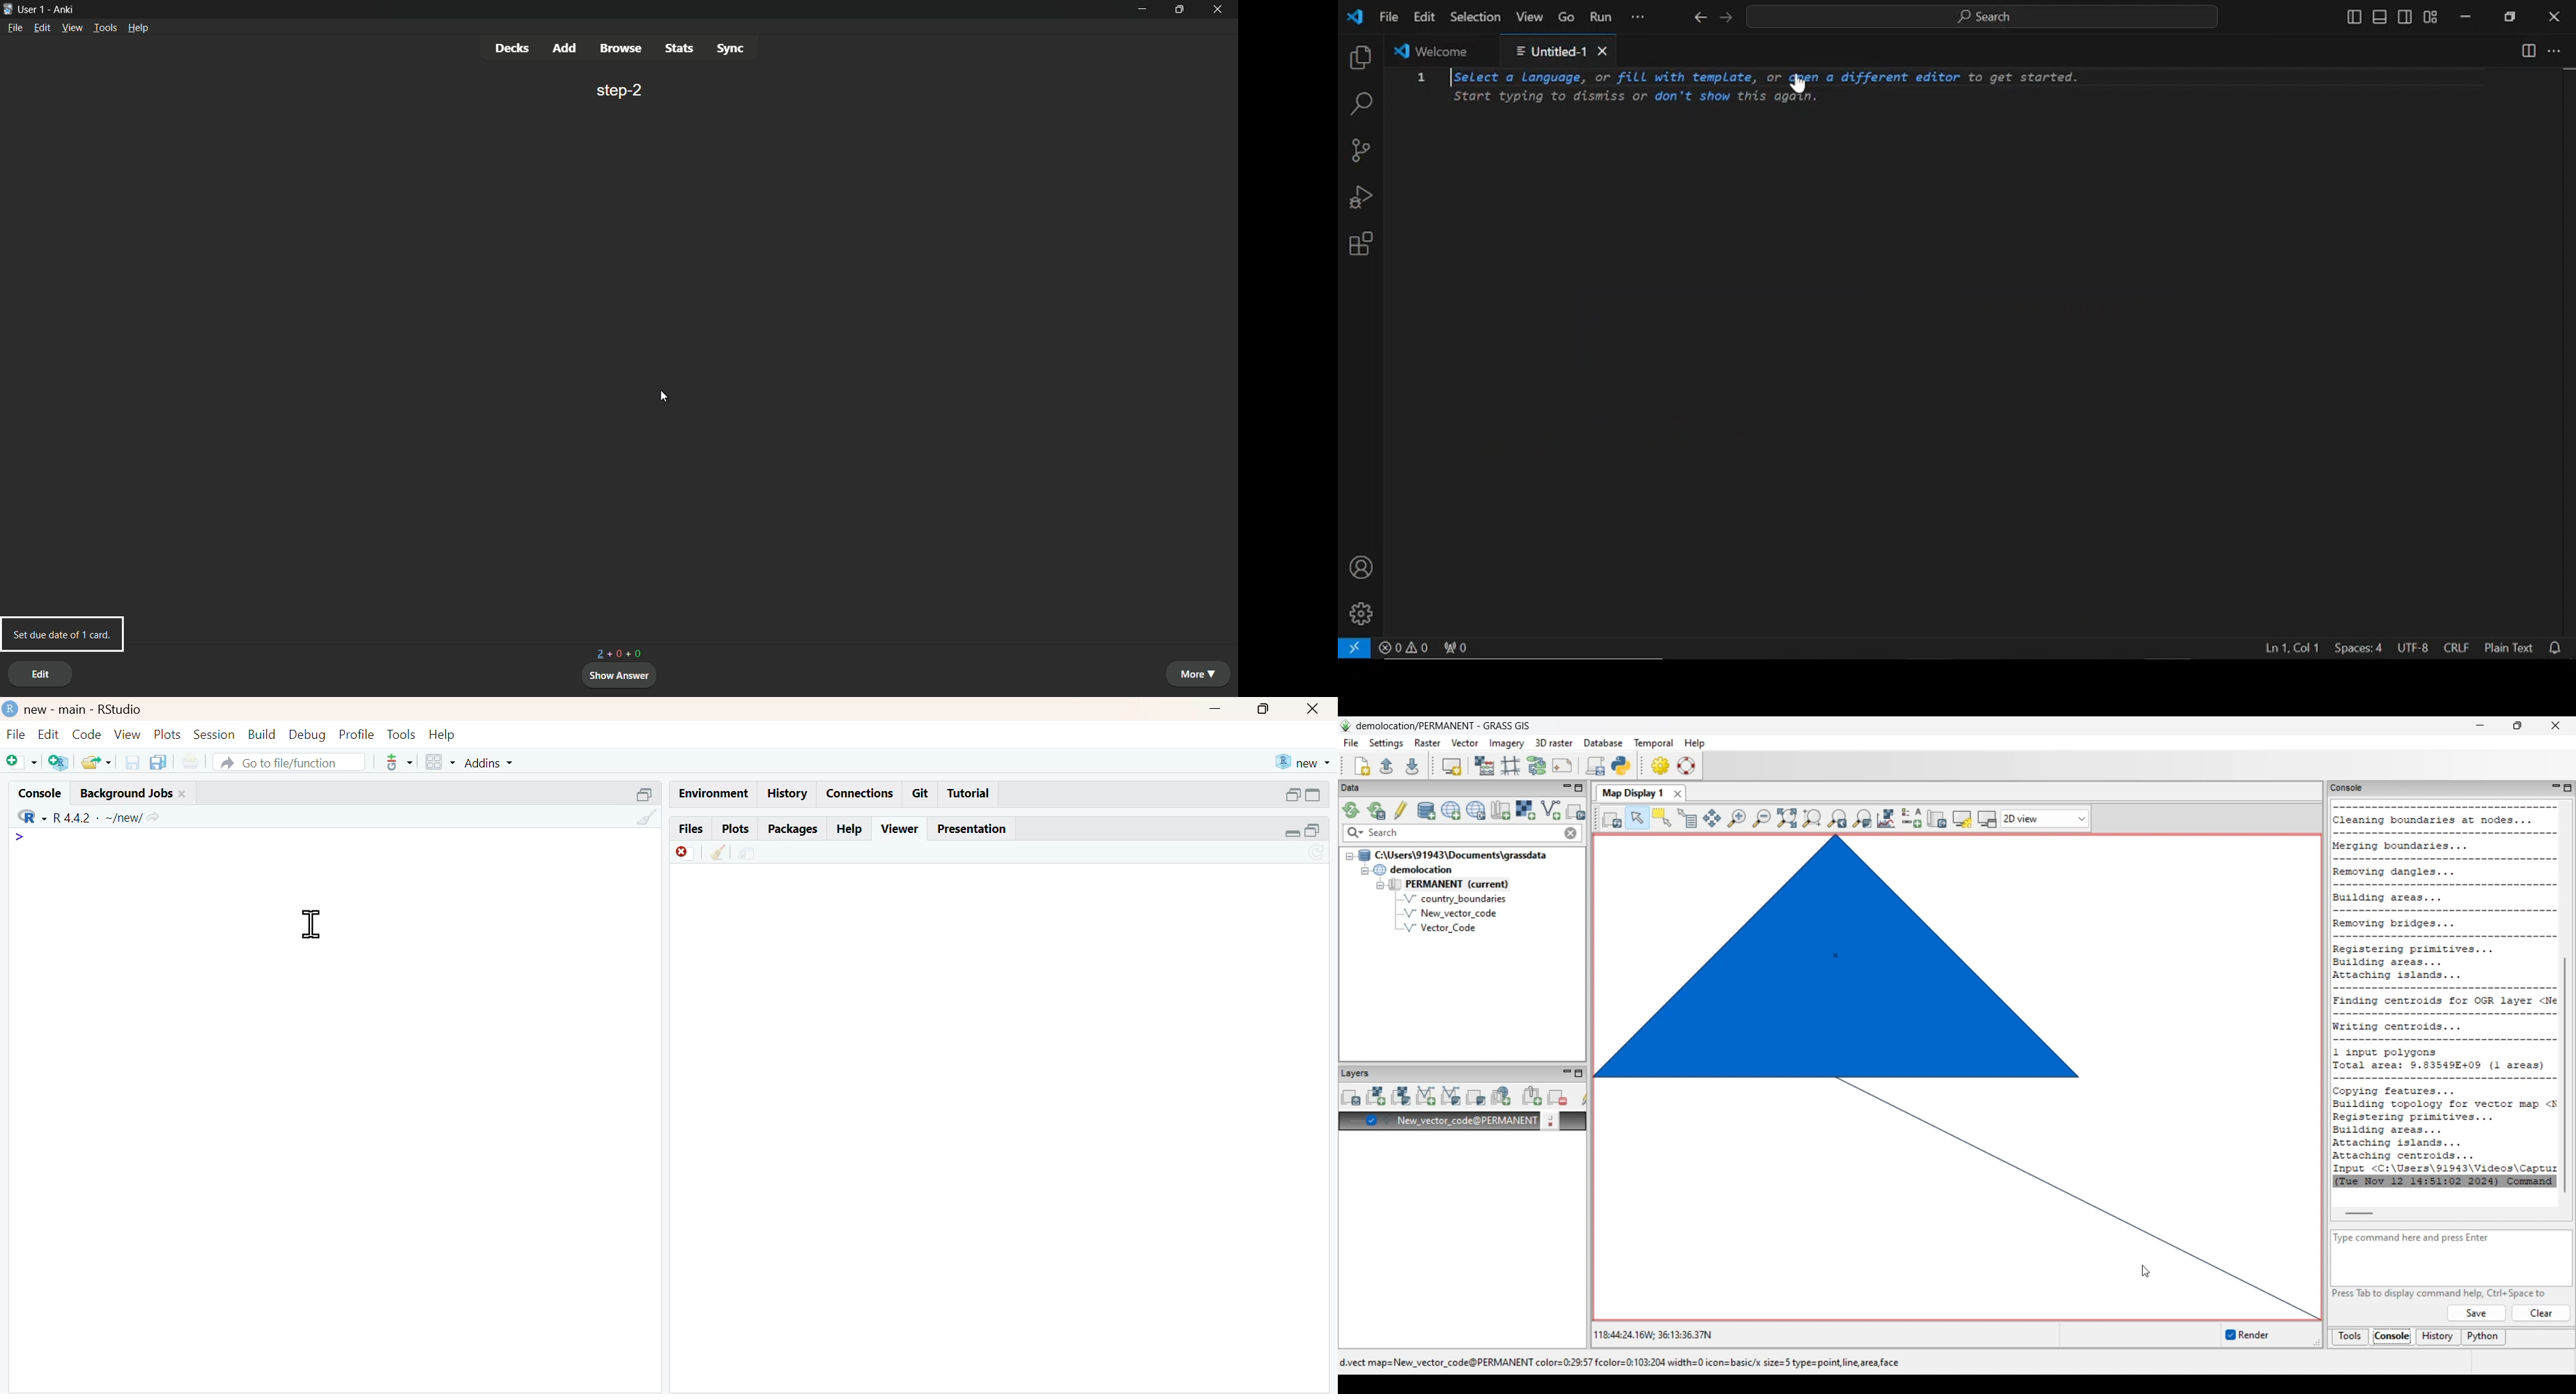  What do you see at coordinates (98, 818) in the screenshot?
I see `R 4.4.2 ~/new/` at bounding box center [98, 818].